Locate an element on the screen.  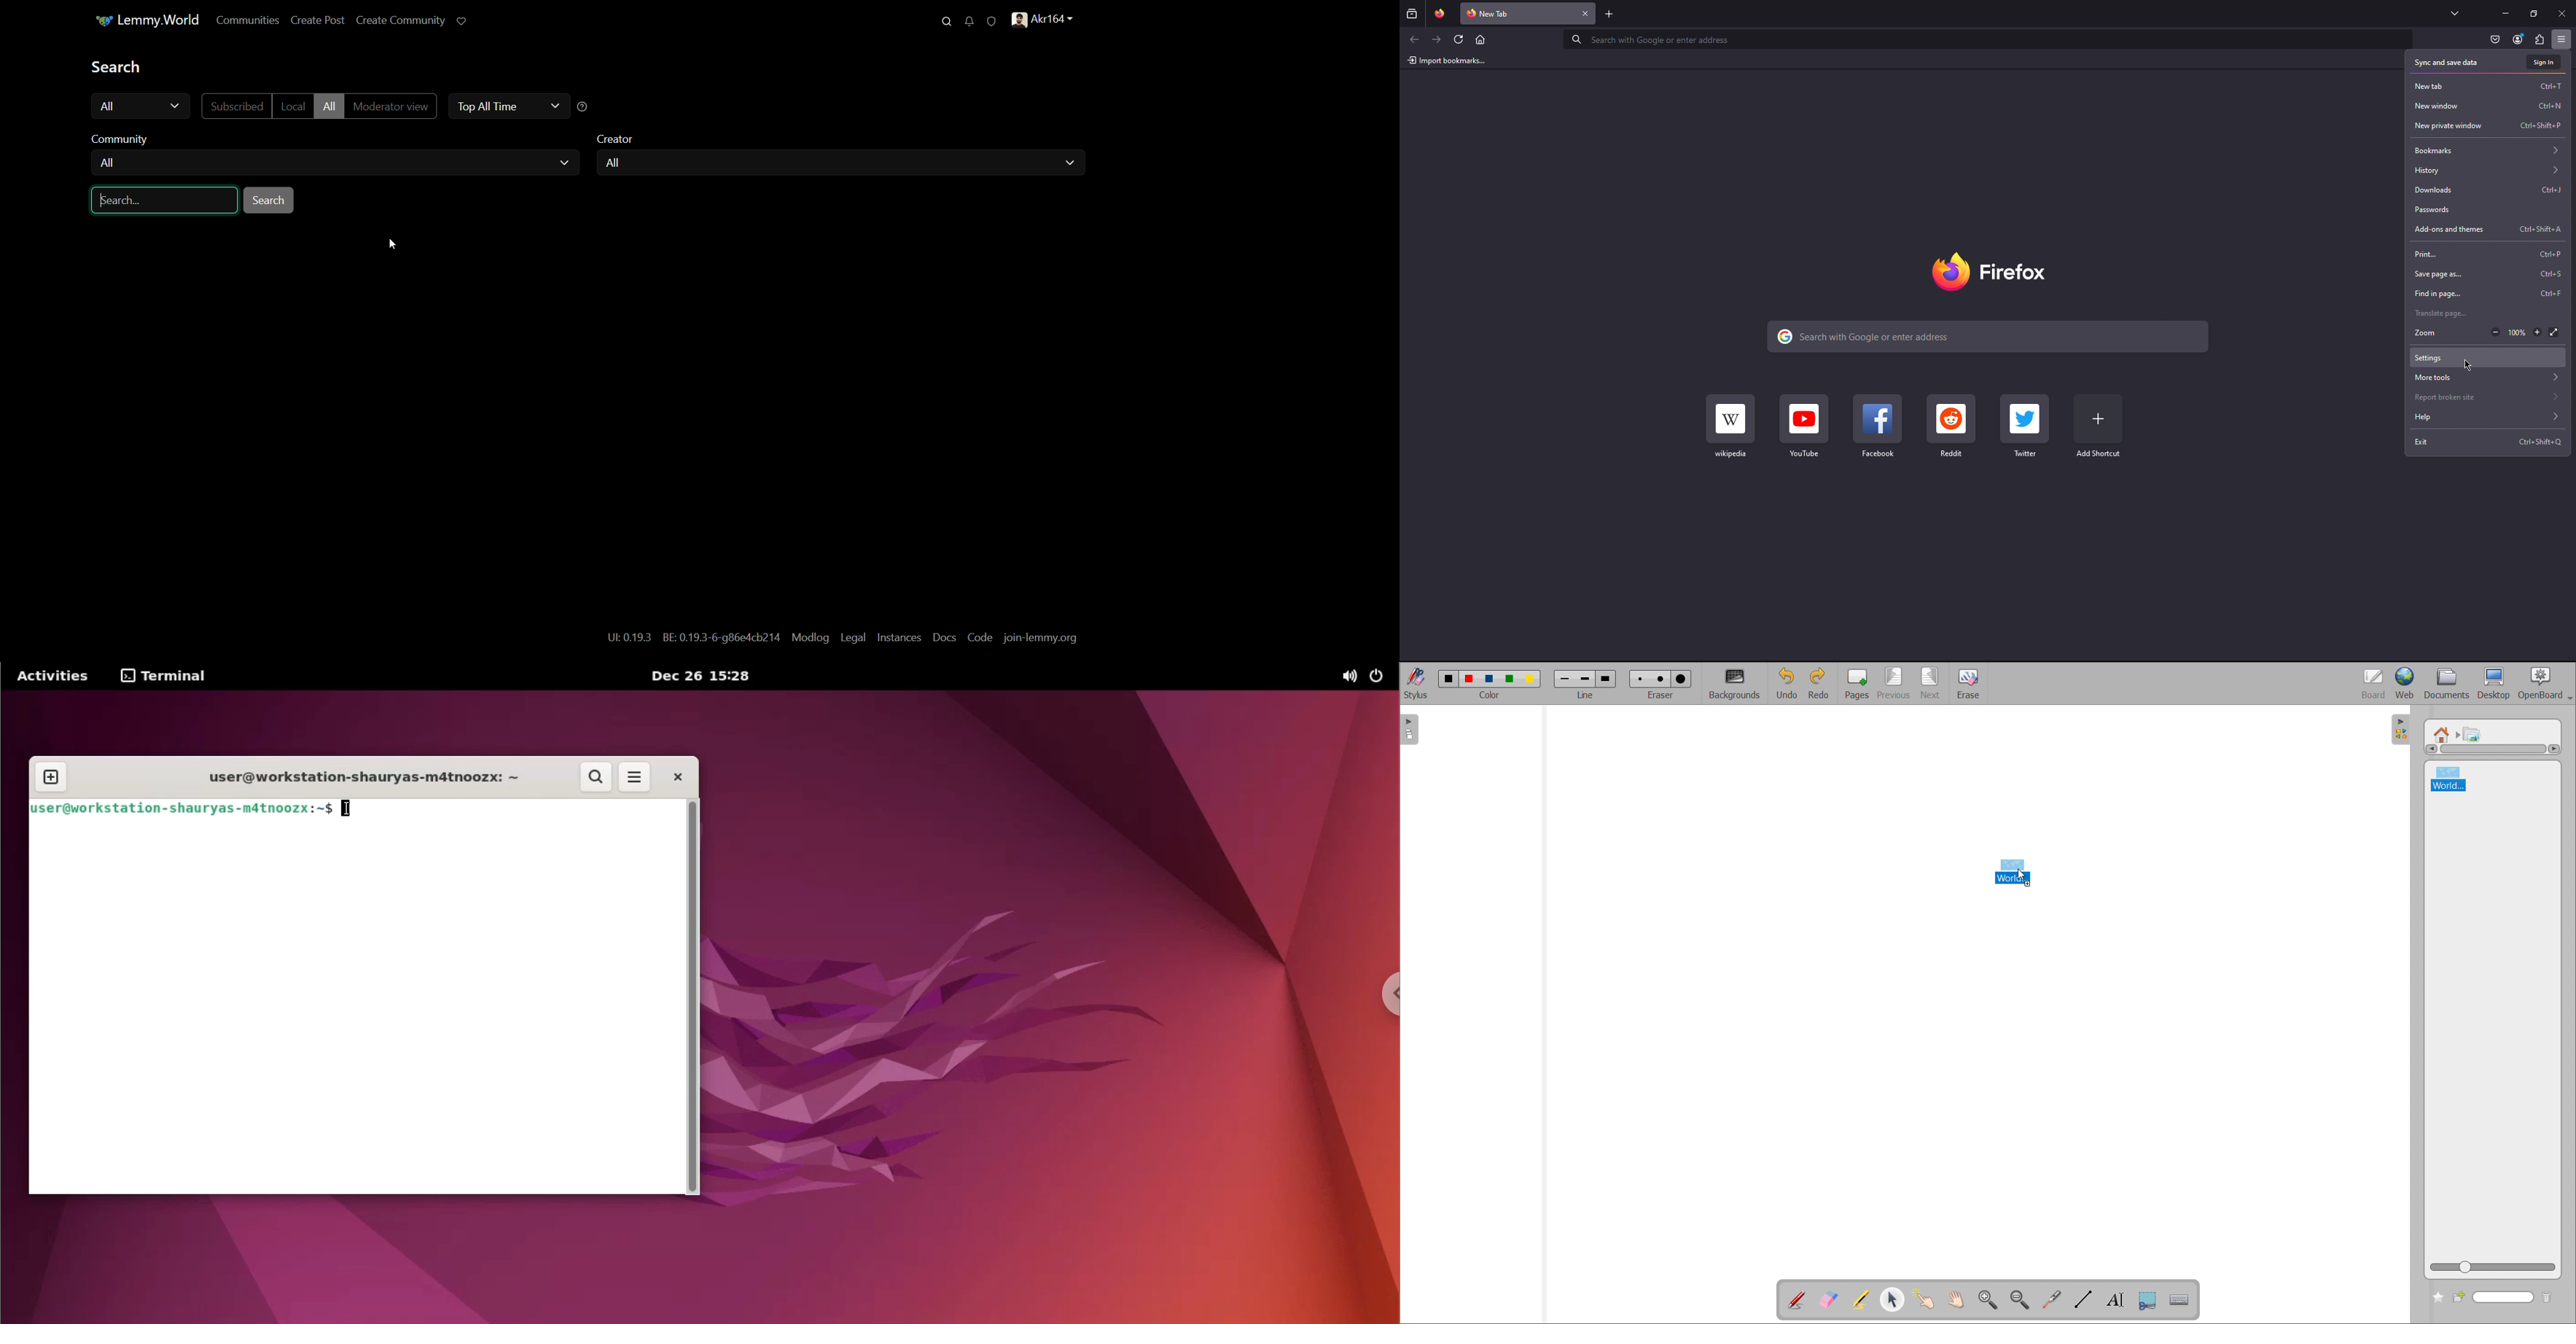
communities is located at coordinates (248, 21).